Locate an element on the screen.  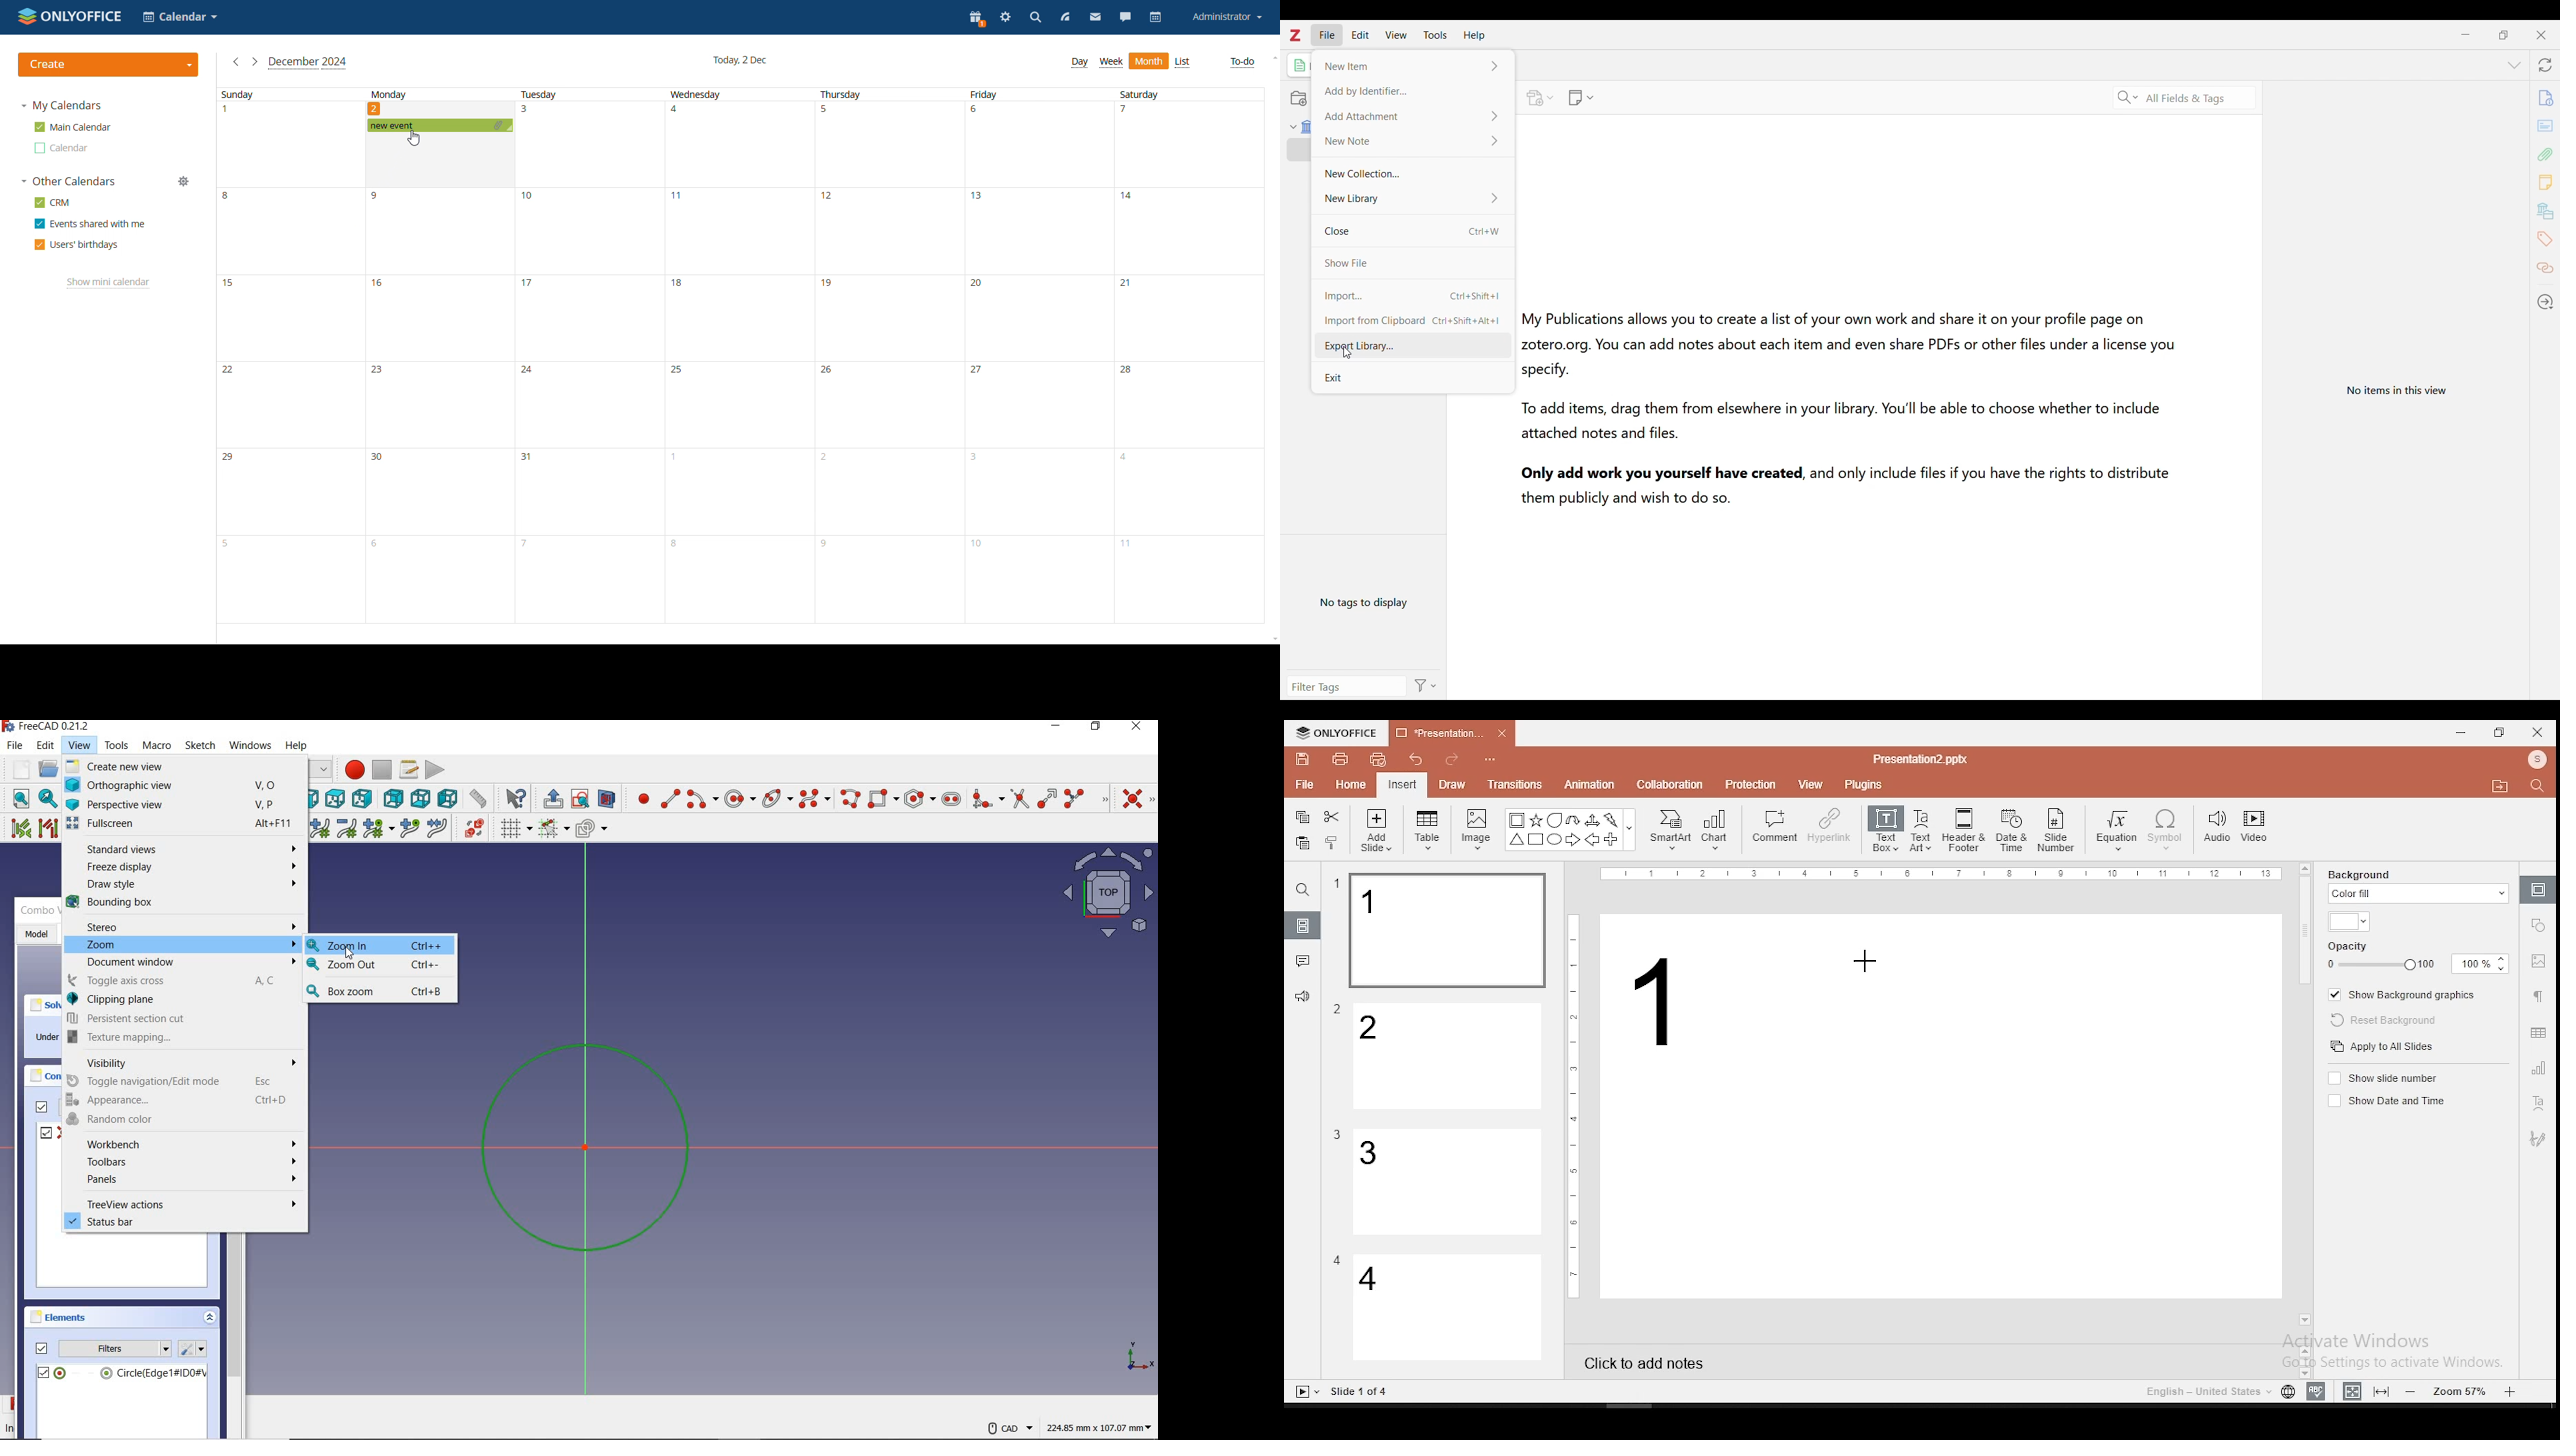
Persistent section cut is located at coordinates (186, 1017).